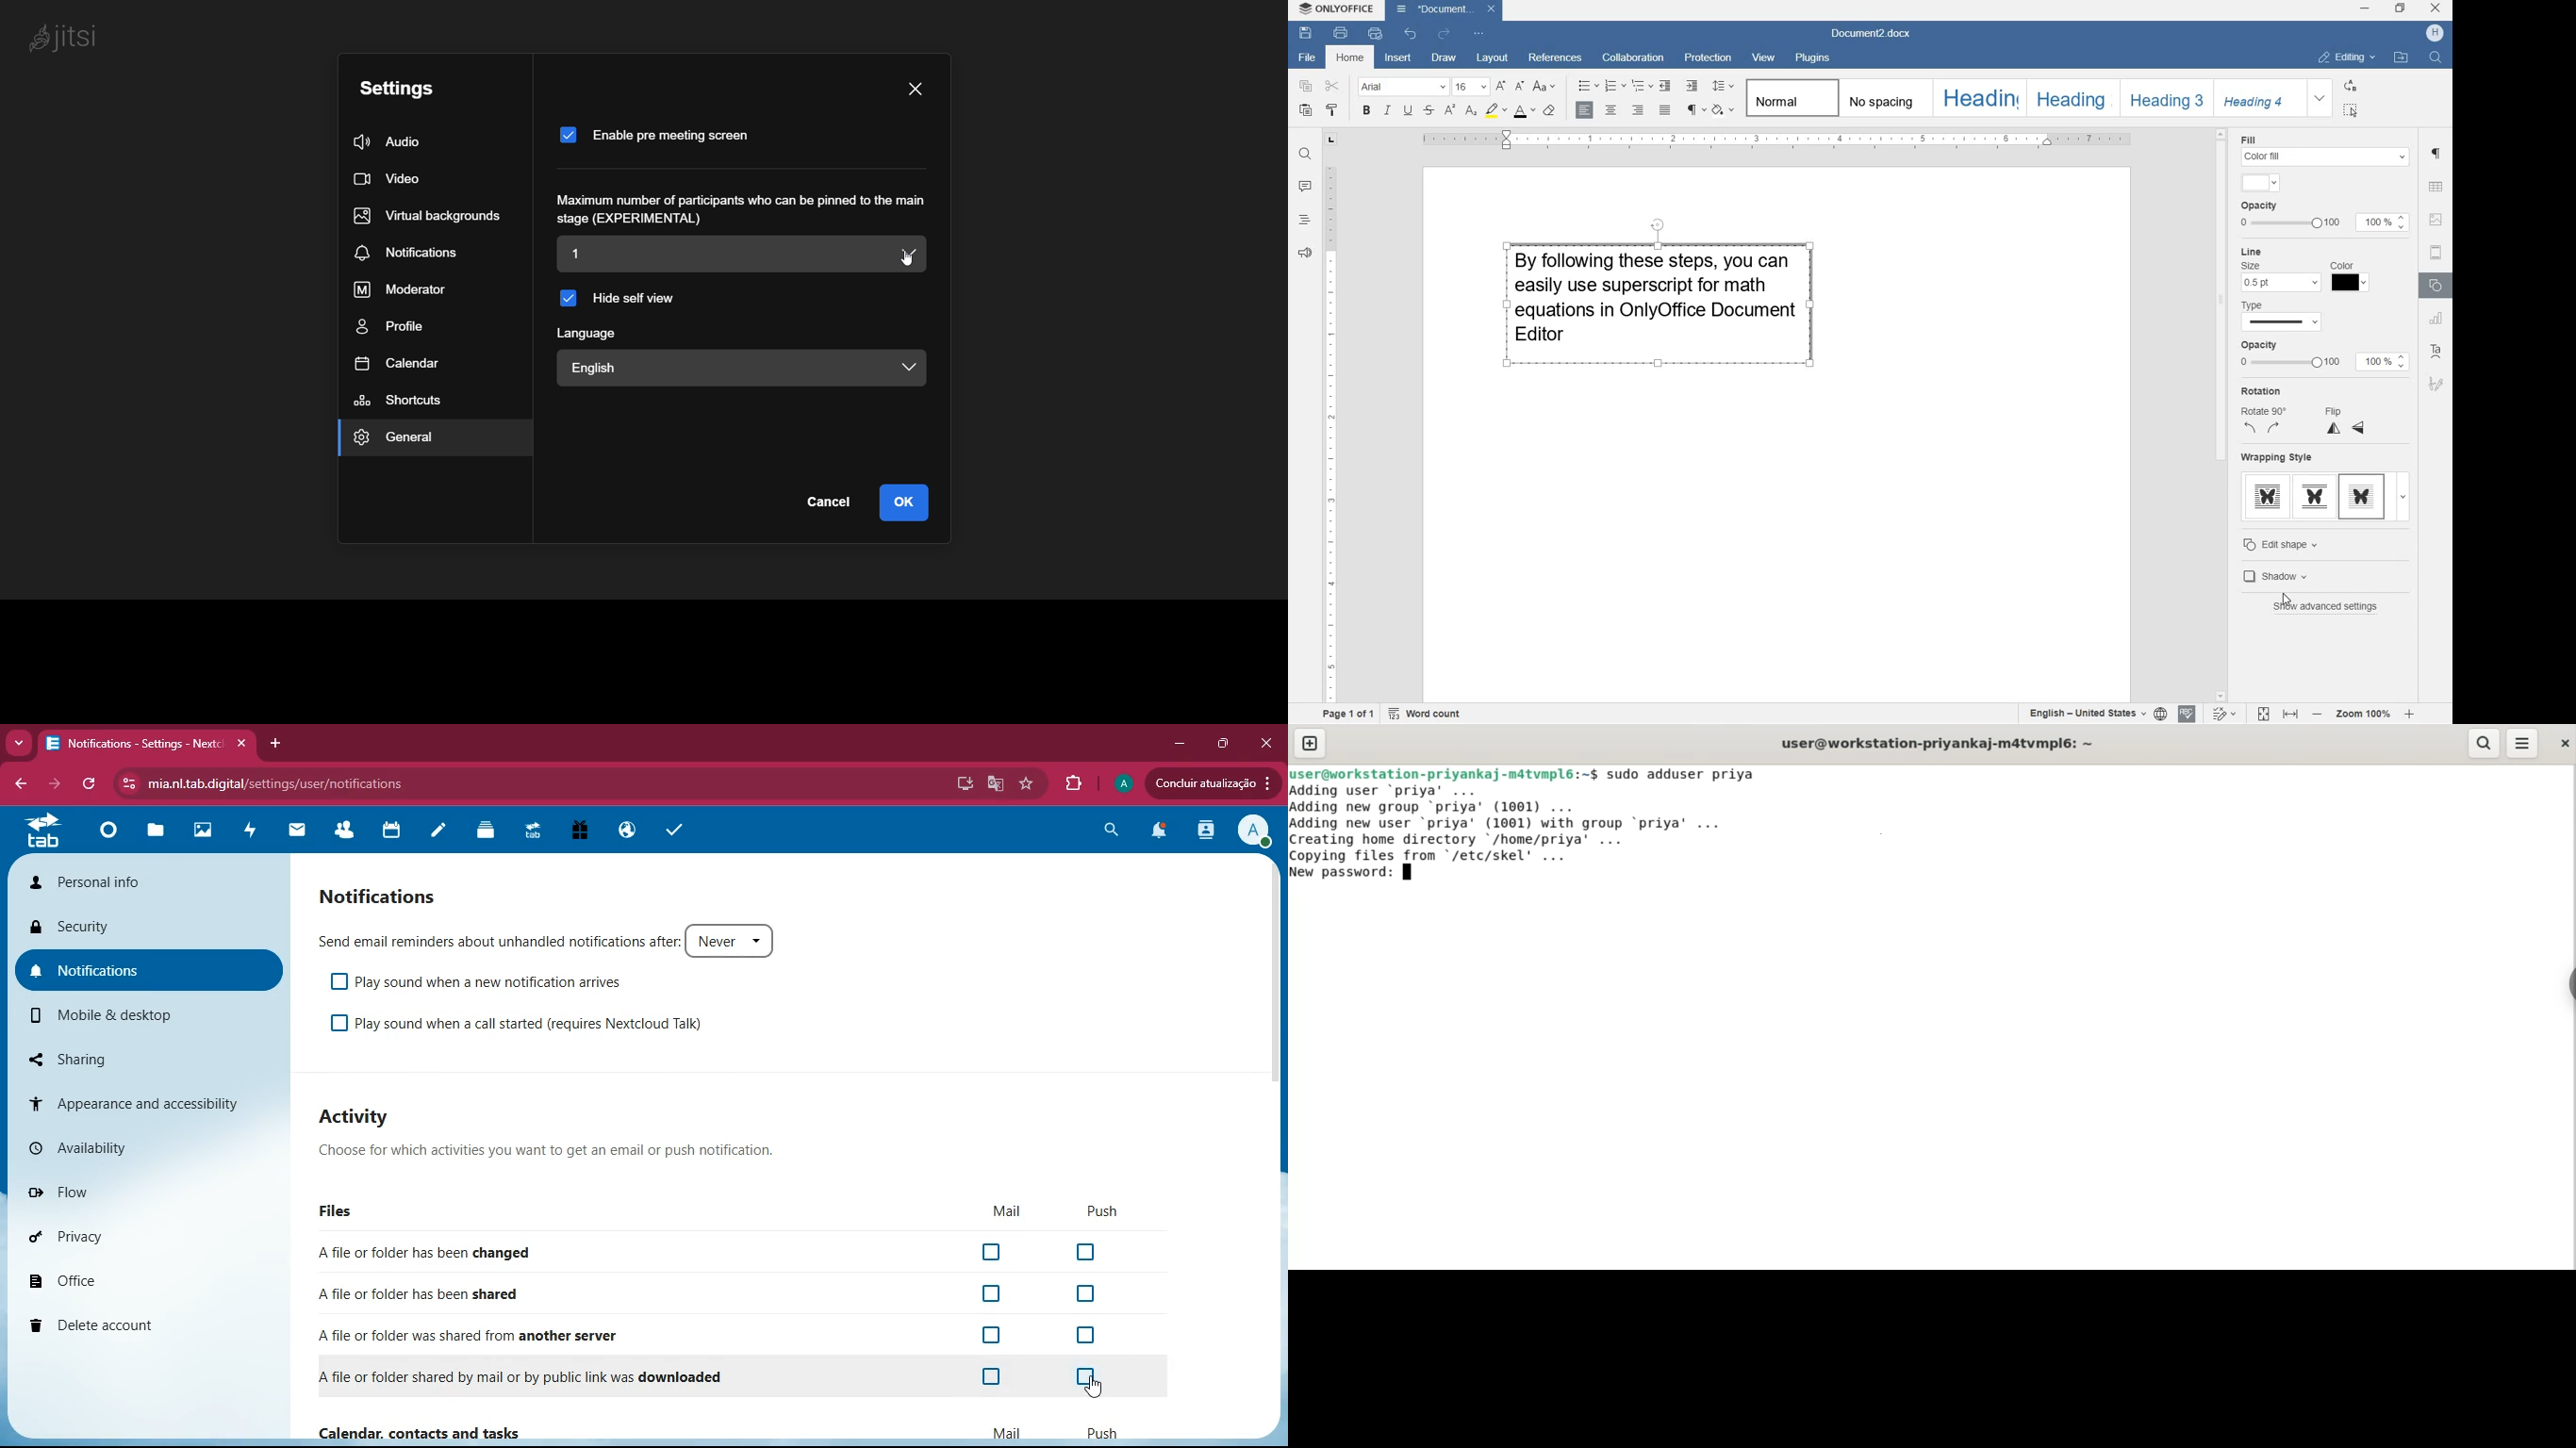 The image size is (2576, 1456). What do you see at coordinates (124, 1099) in the screenshot?
I see `appearance and accessibility` at bounding box center [124, 1099].